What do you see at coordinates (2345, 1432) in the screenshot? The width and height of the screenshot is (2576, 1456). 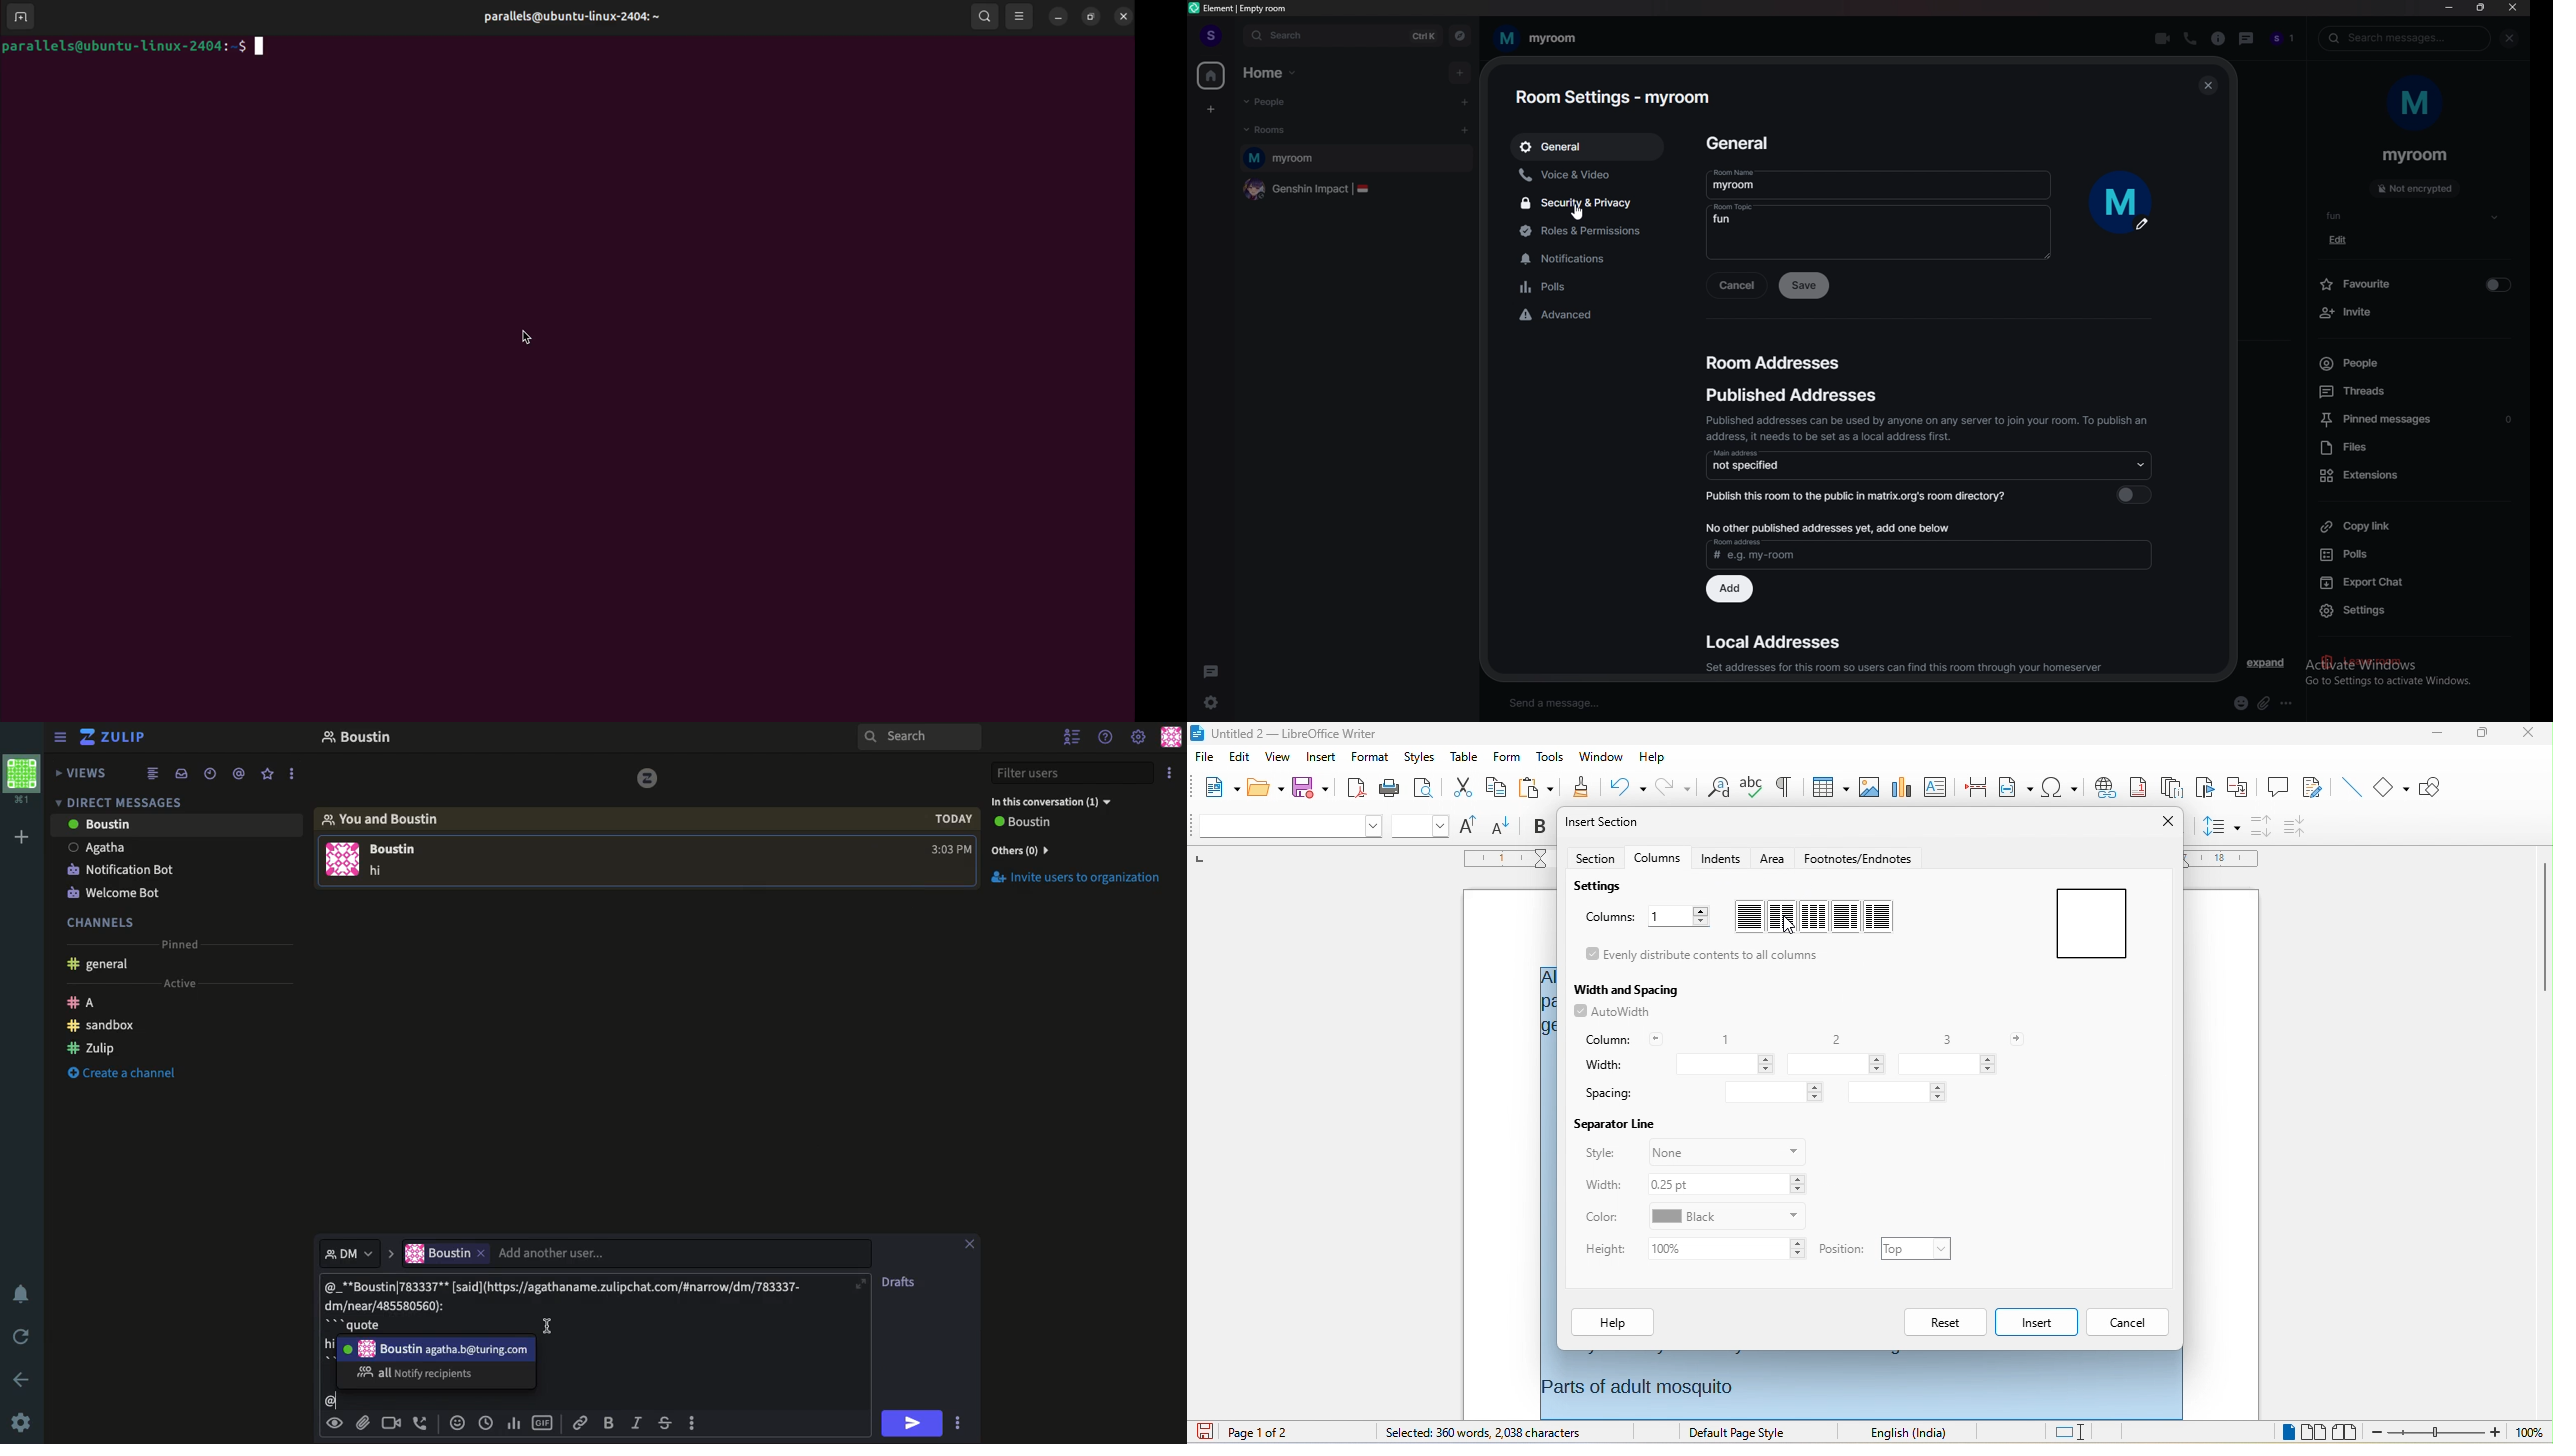 I see `book view` at bounding box center [2345, 1432].